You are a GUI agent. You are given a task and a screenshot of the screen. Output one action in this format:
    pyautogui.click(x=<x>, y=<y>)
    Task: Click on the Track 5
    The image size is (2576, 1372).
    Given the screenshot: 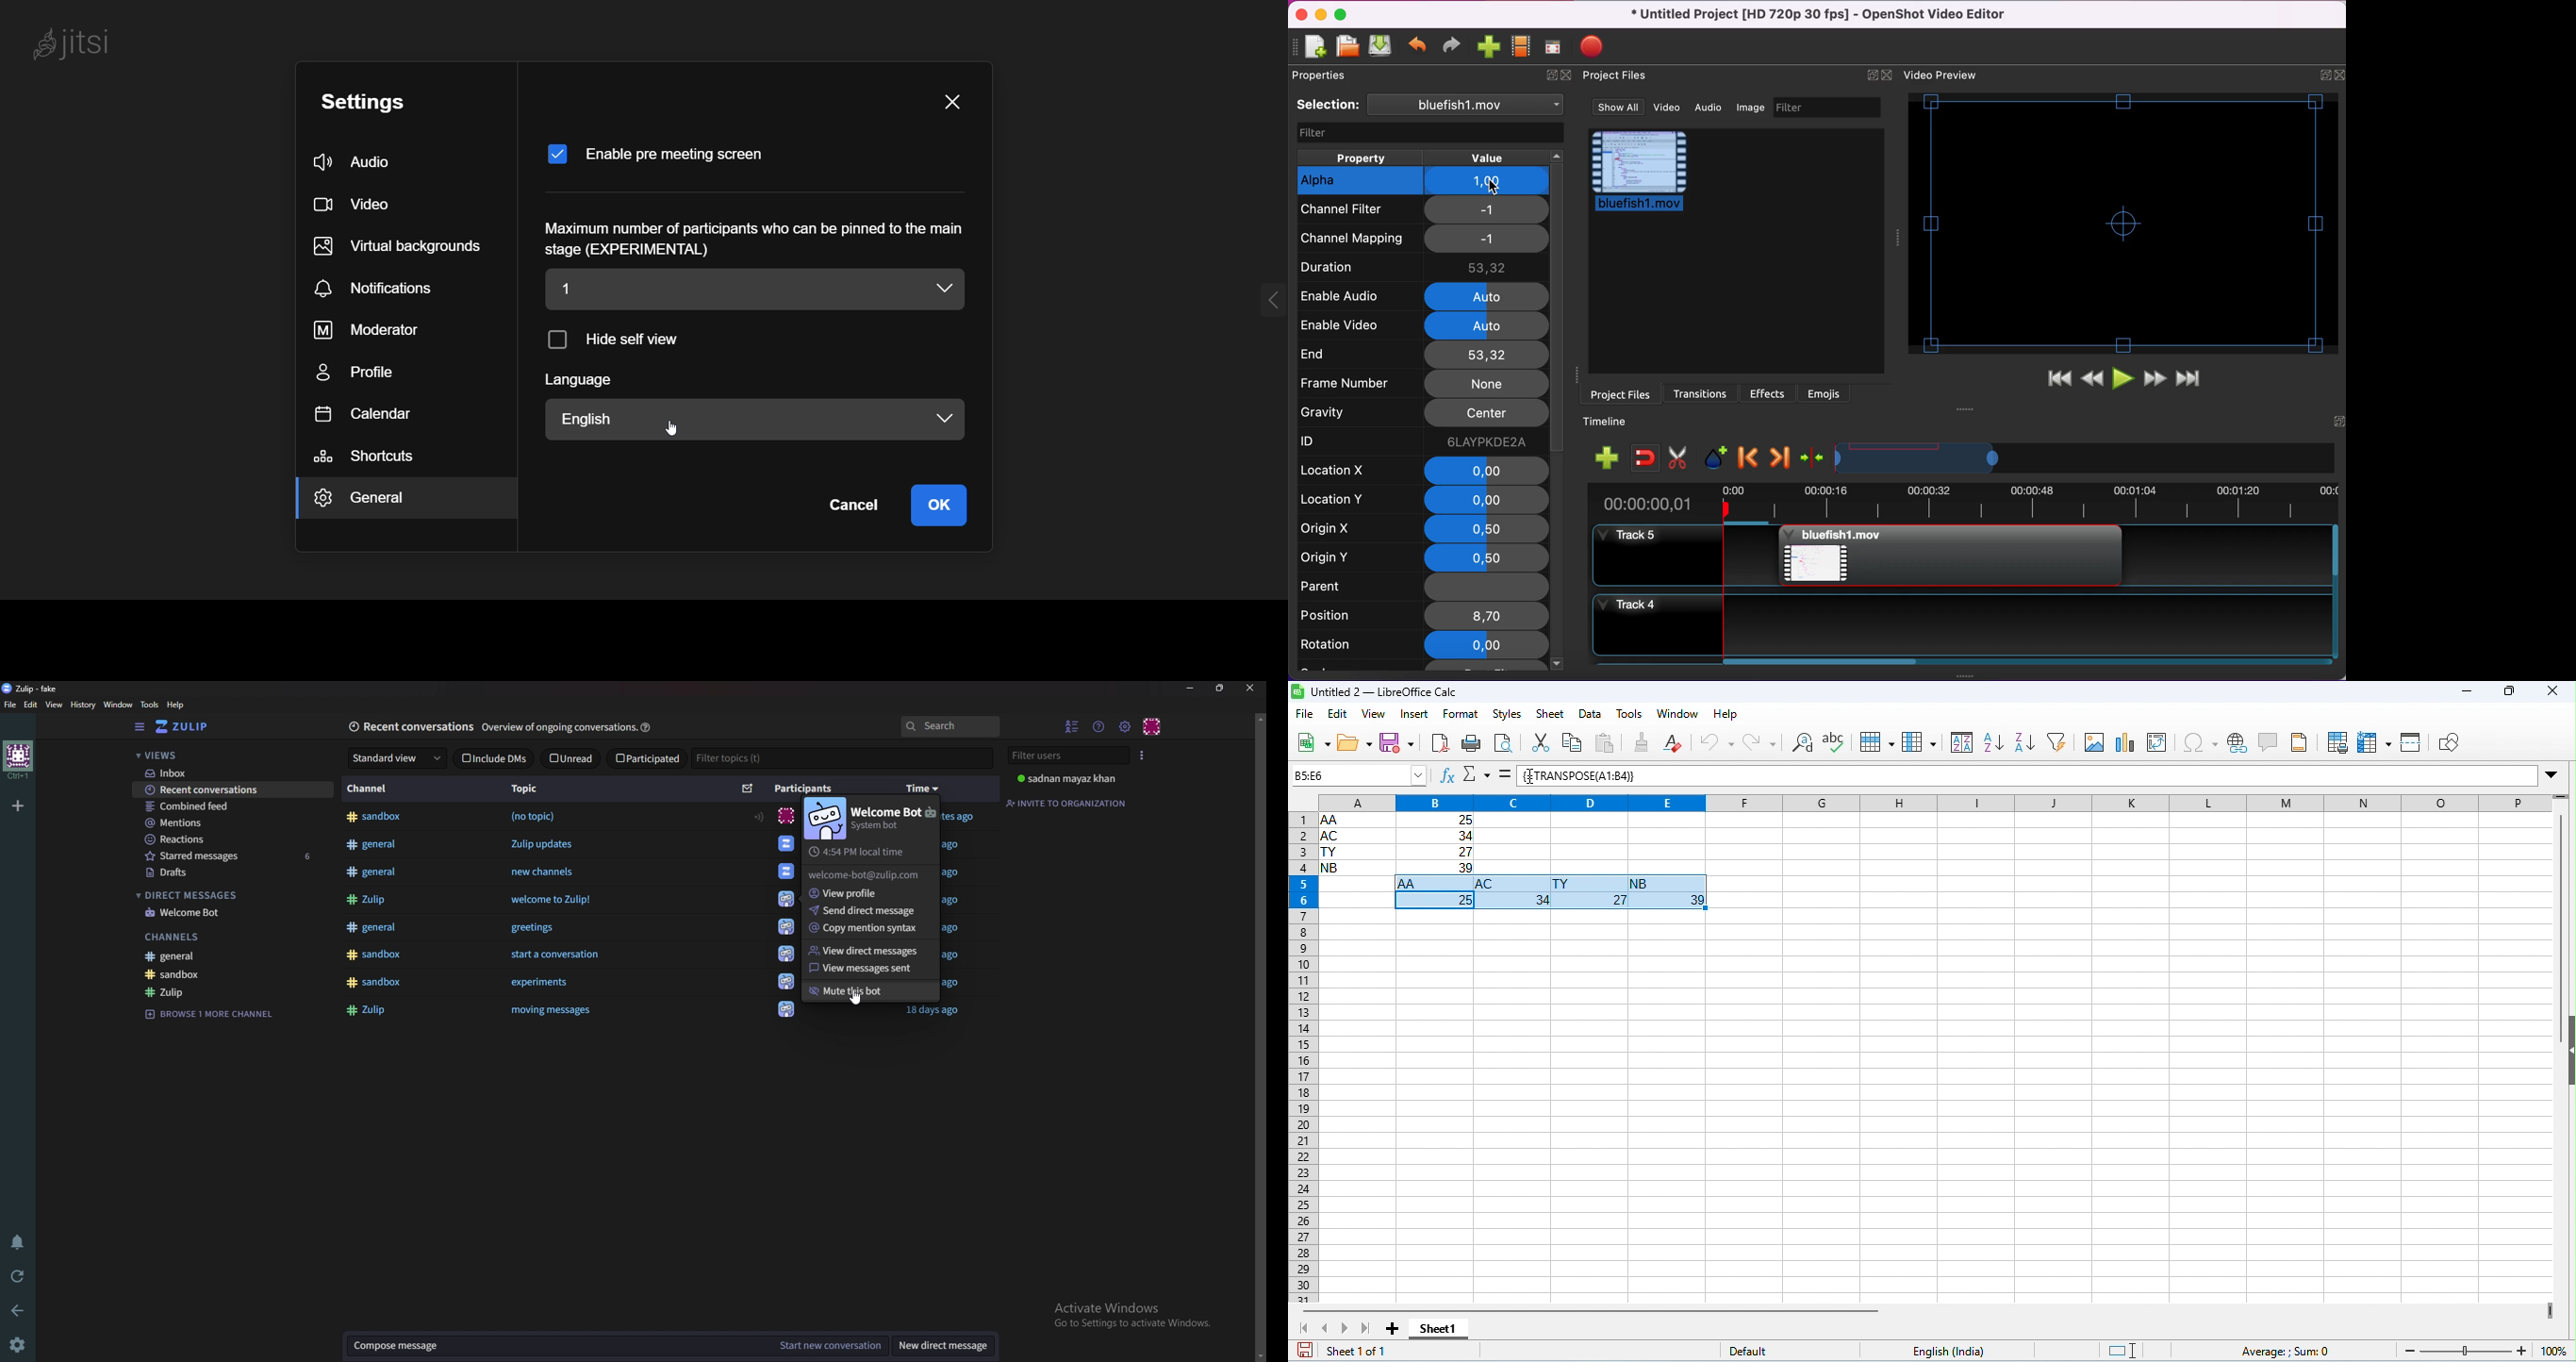 What is the action you would take?
    pyautogui.click(x=2226, y=556)
    